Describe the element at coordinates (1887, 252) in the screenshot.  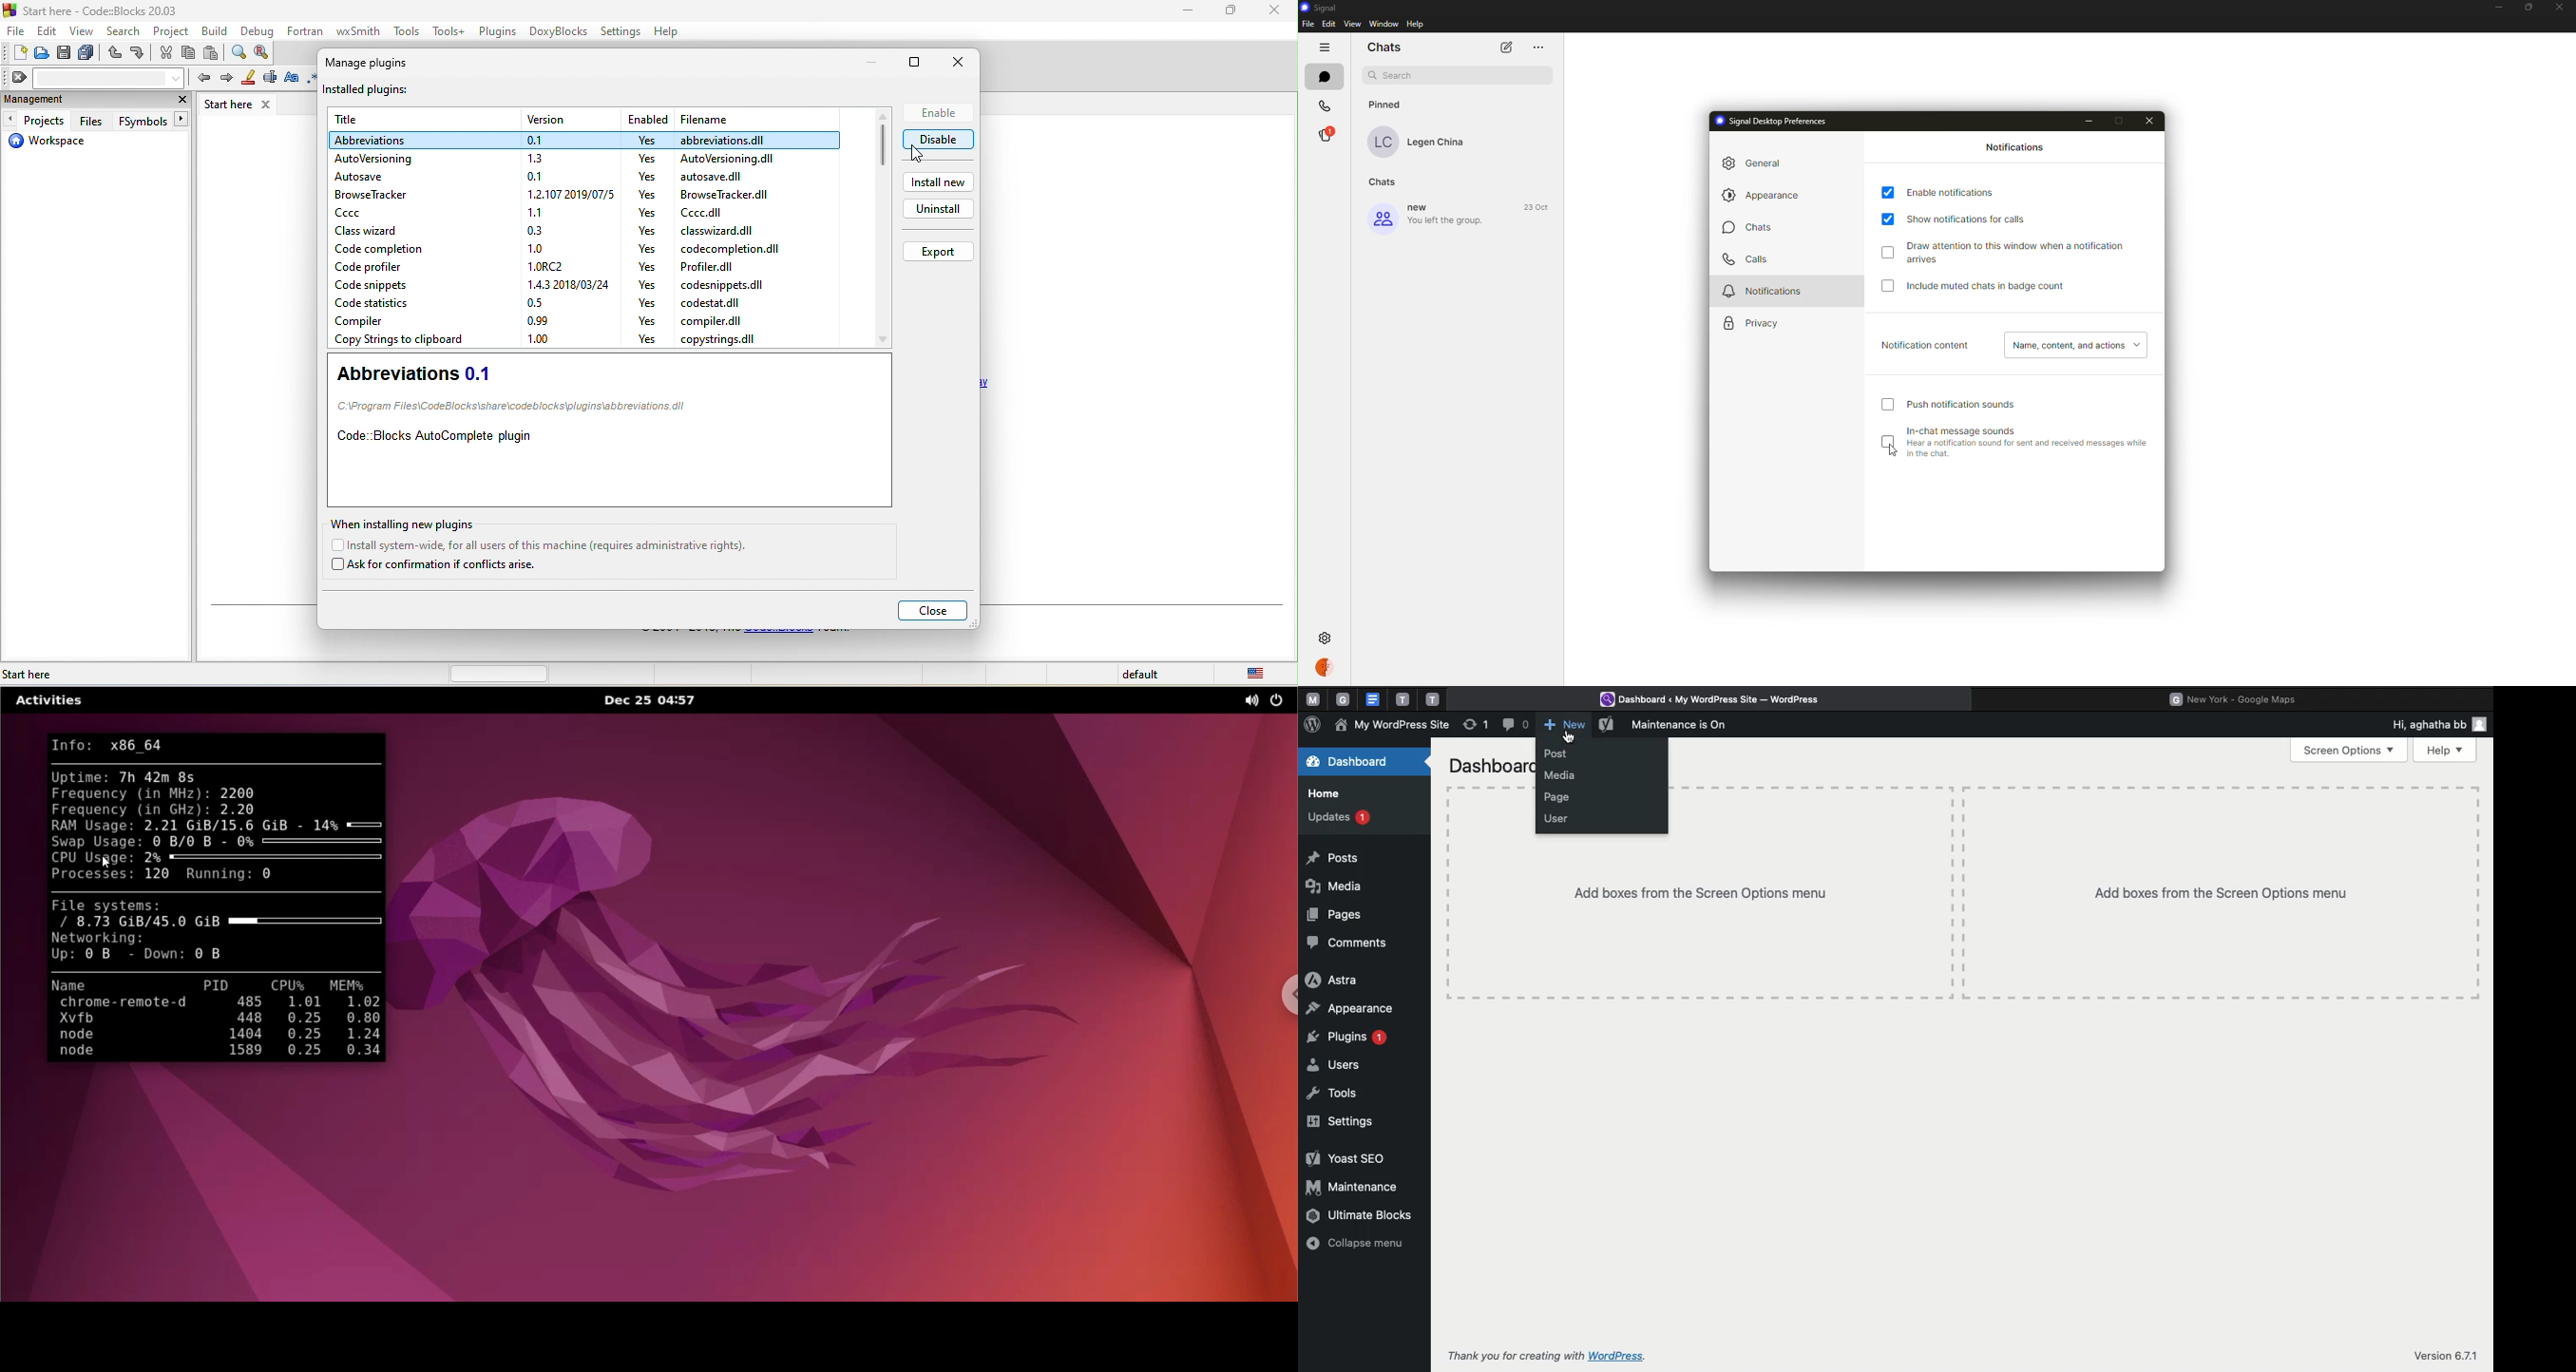
I see `tap to select` at that location.